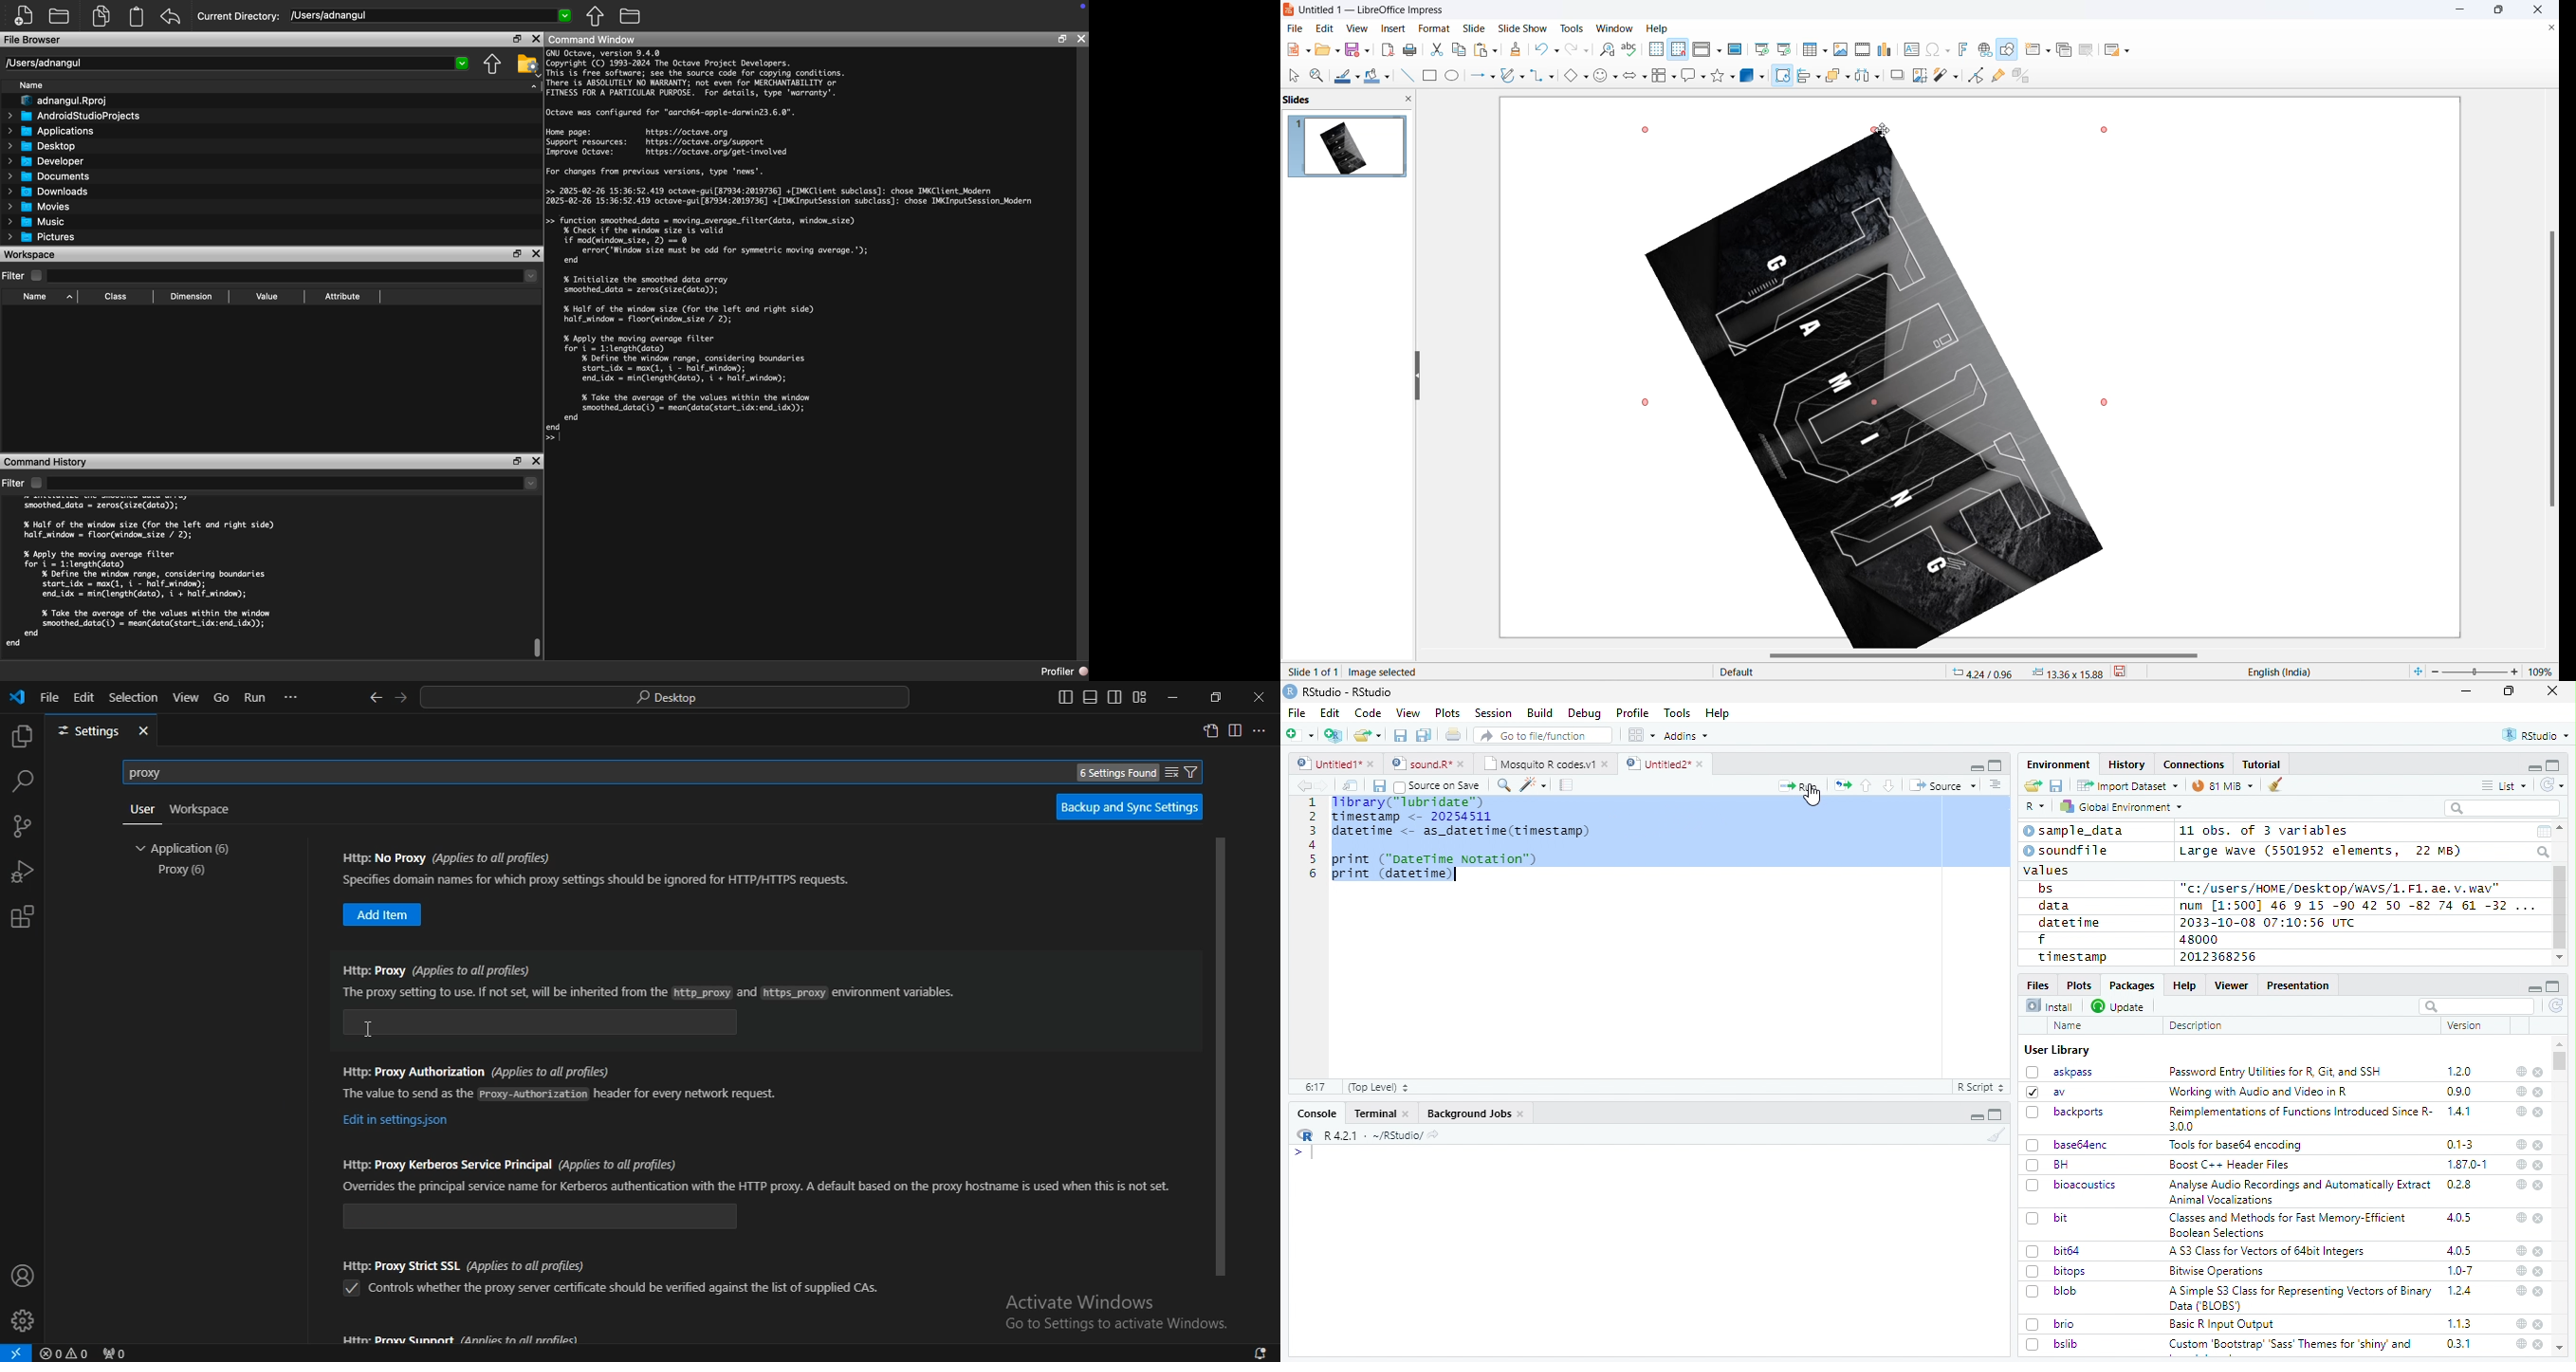  I want to click on Save all the open documents, so click(1425, 736).